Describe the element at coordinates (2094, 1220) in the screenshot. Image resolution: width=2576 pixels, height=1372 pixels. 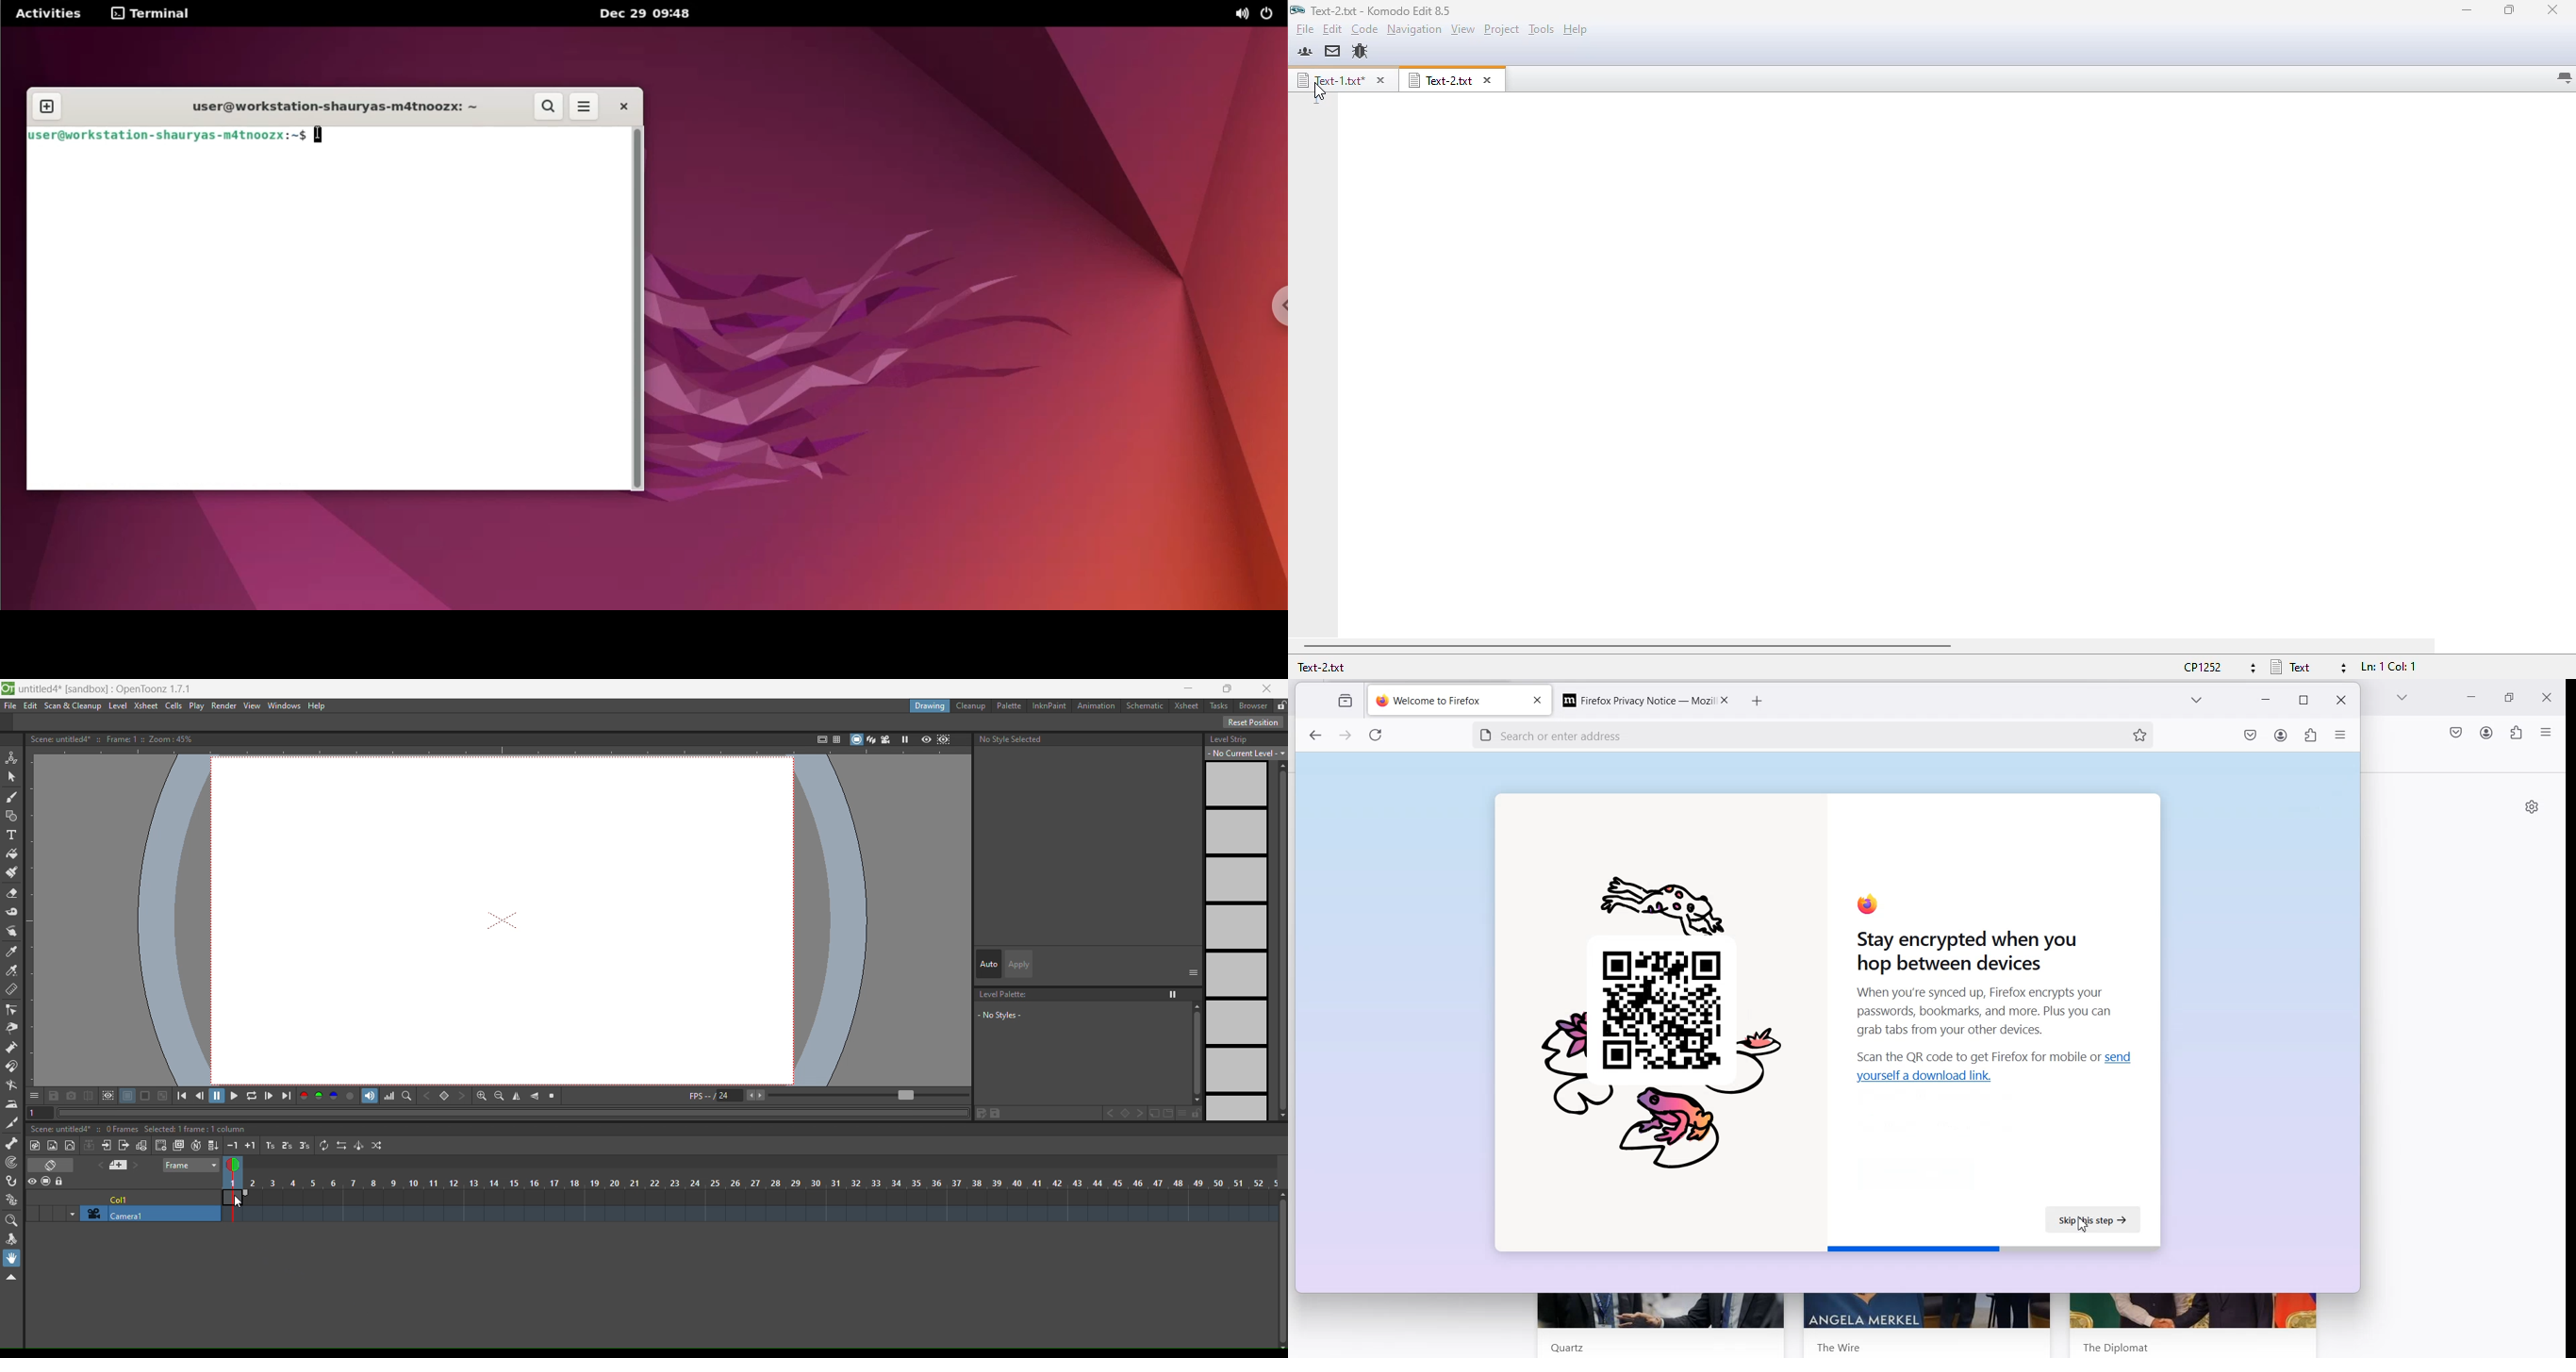
I see `Skip this Step` at that location.